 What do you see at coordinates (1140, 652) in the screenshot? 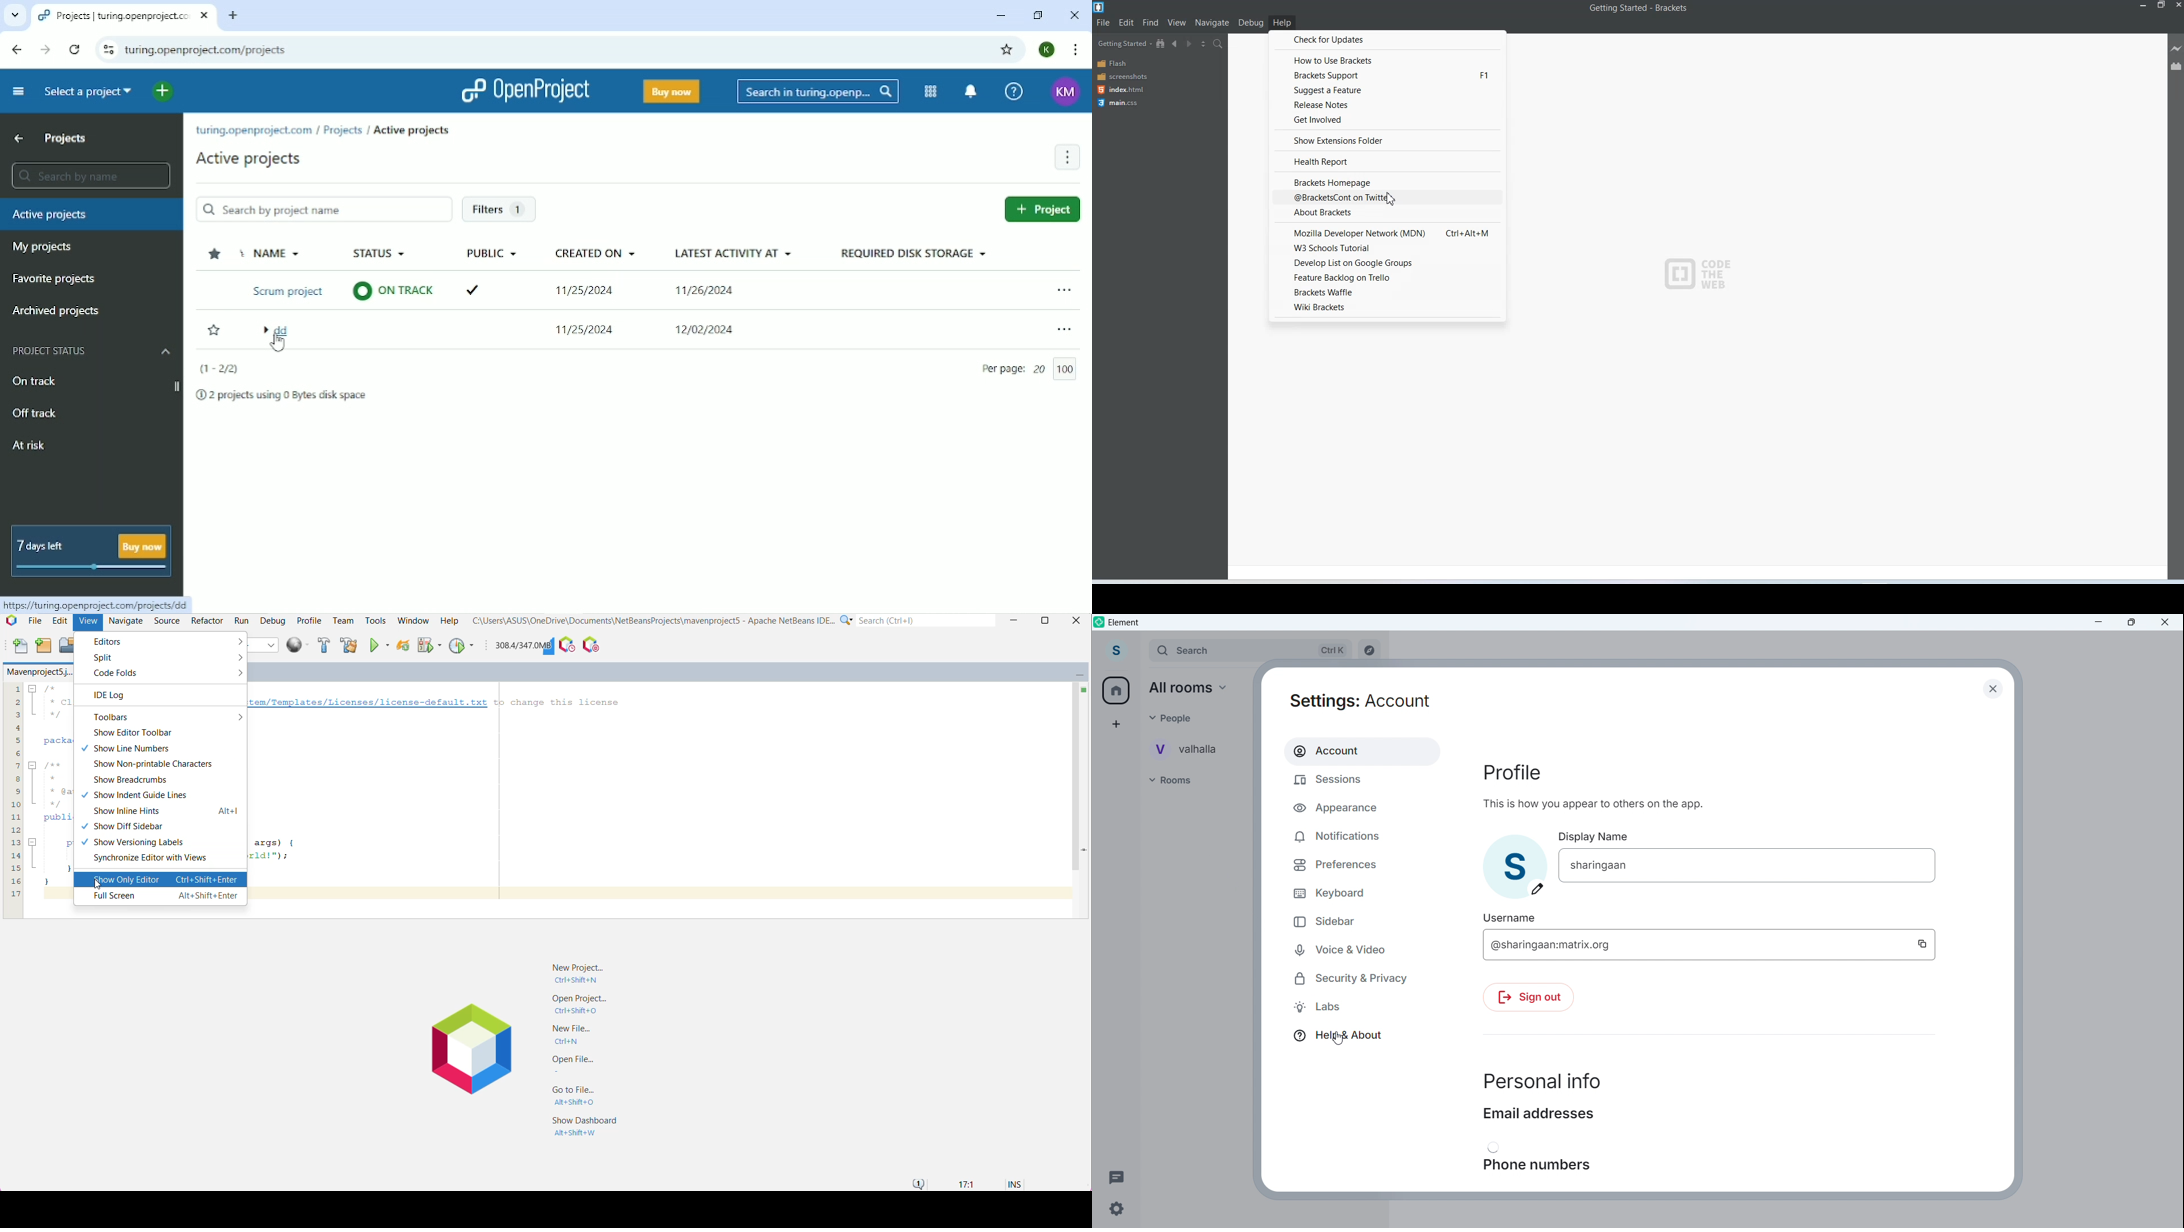
I see `Expand sidebar ` at bounding box center [1140, 652].